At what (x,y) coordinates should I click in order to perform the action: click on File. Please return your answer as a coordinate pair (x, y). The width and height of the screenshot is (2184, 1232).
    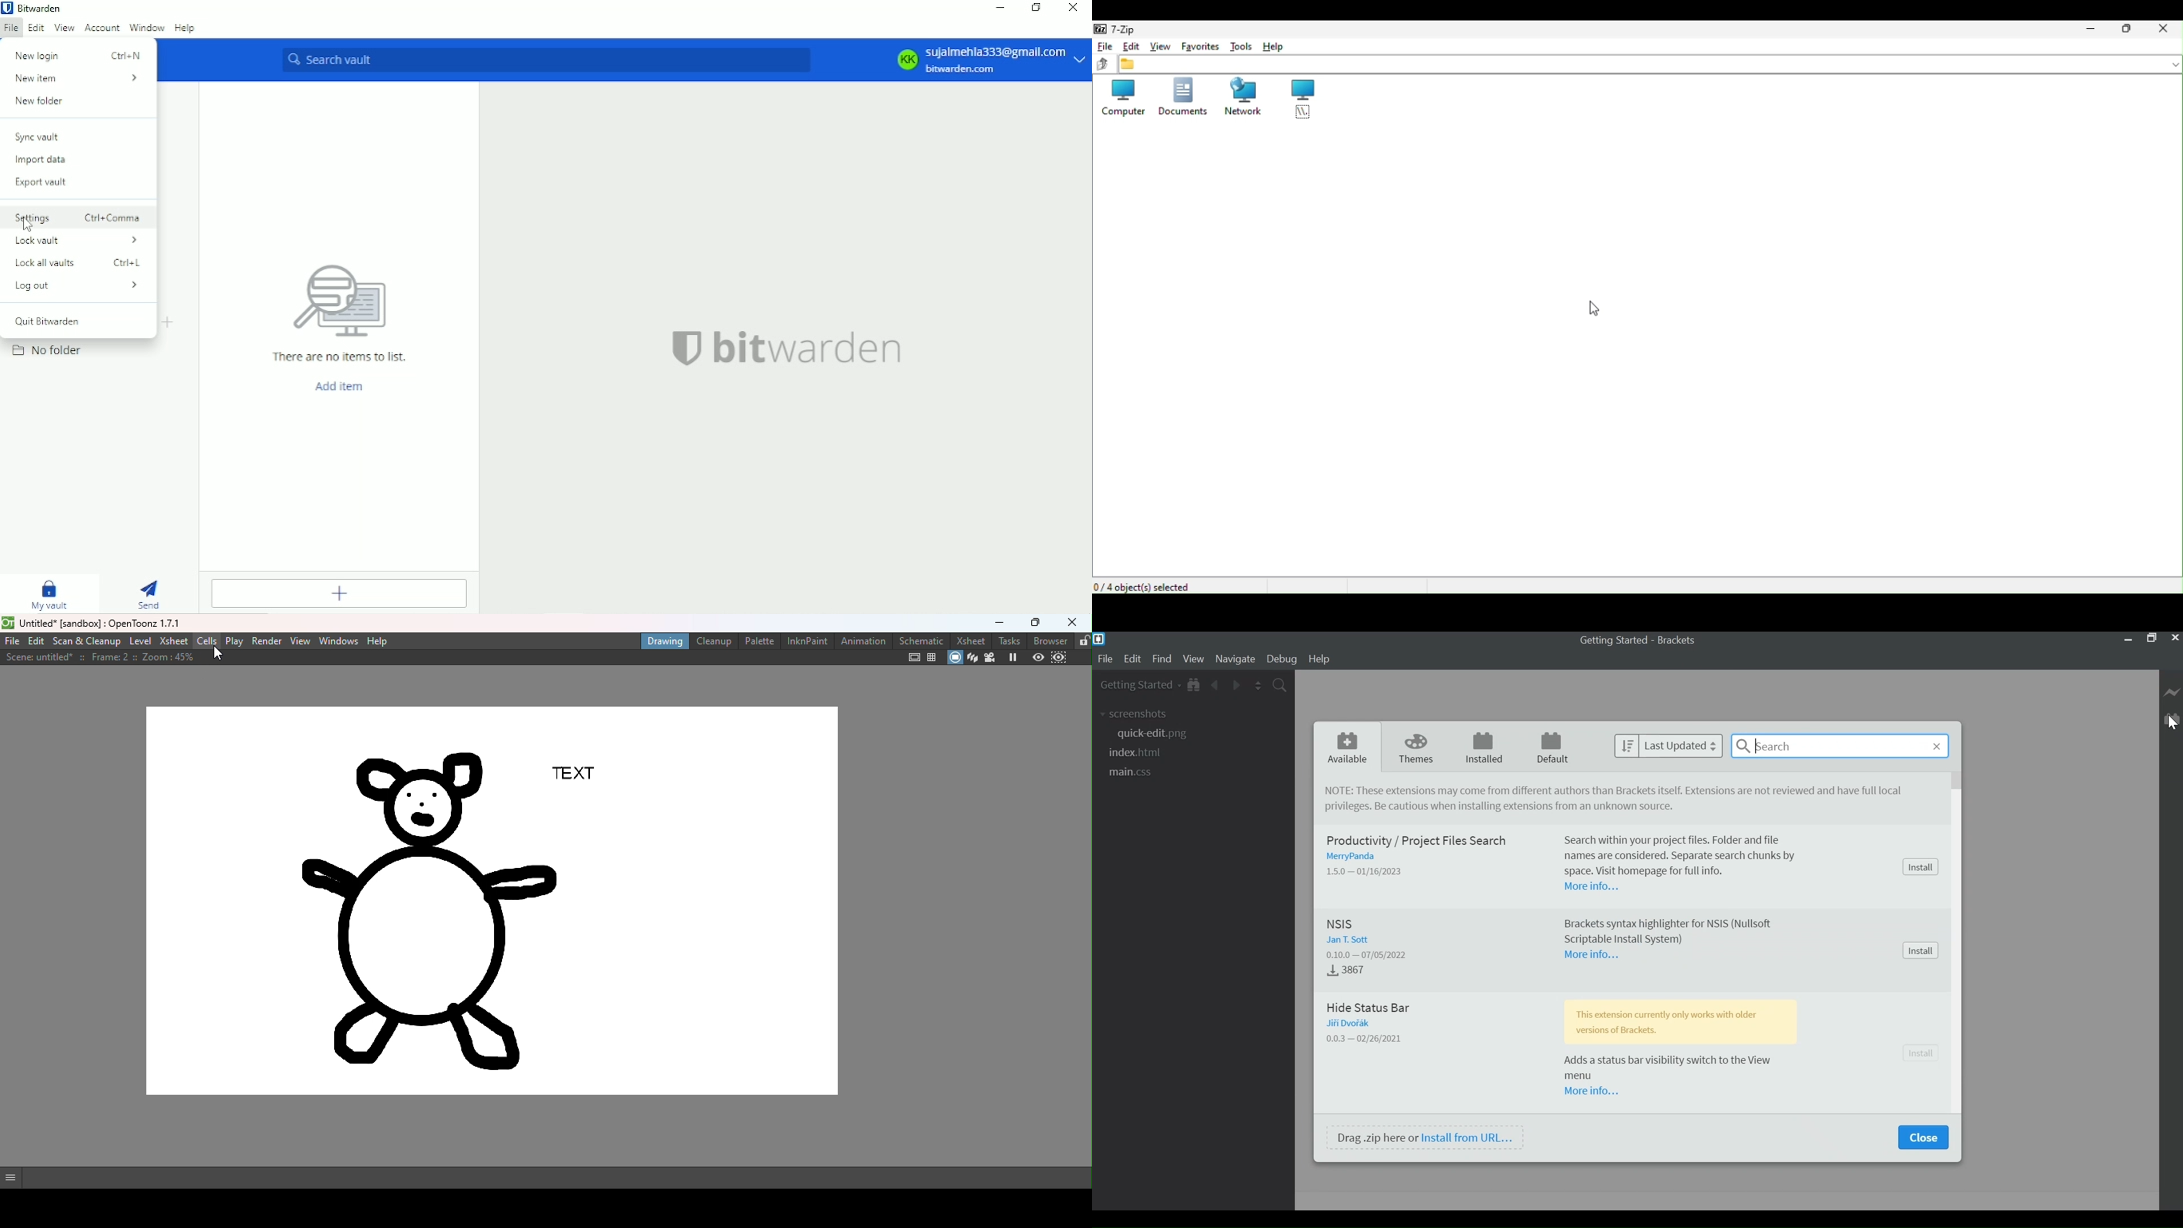
    Looking at the image, I should click on (1106, 659).